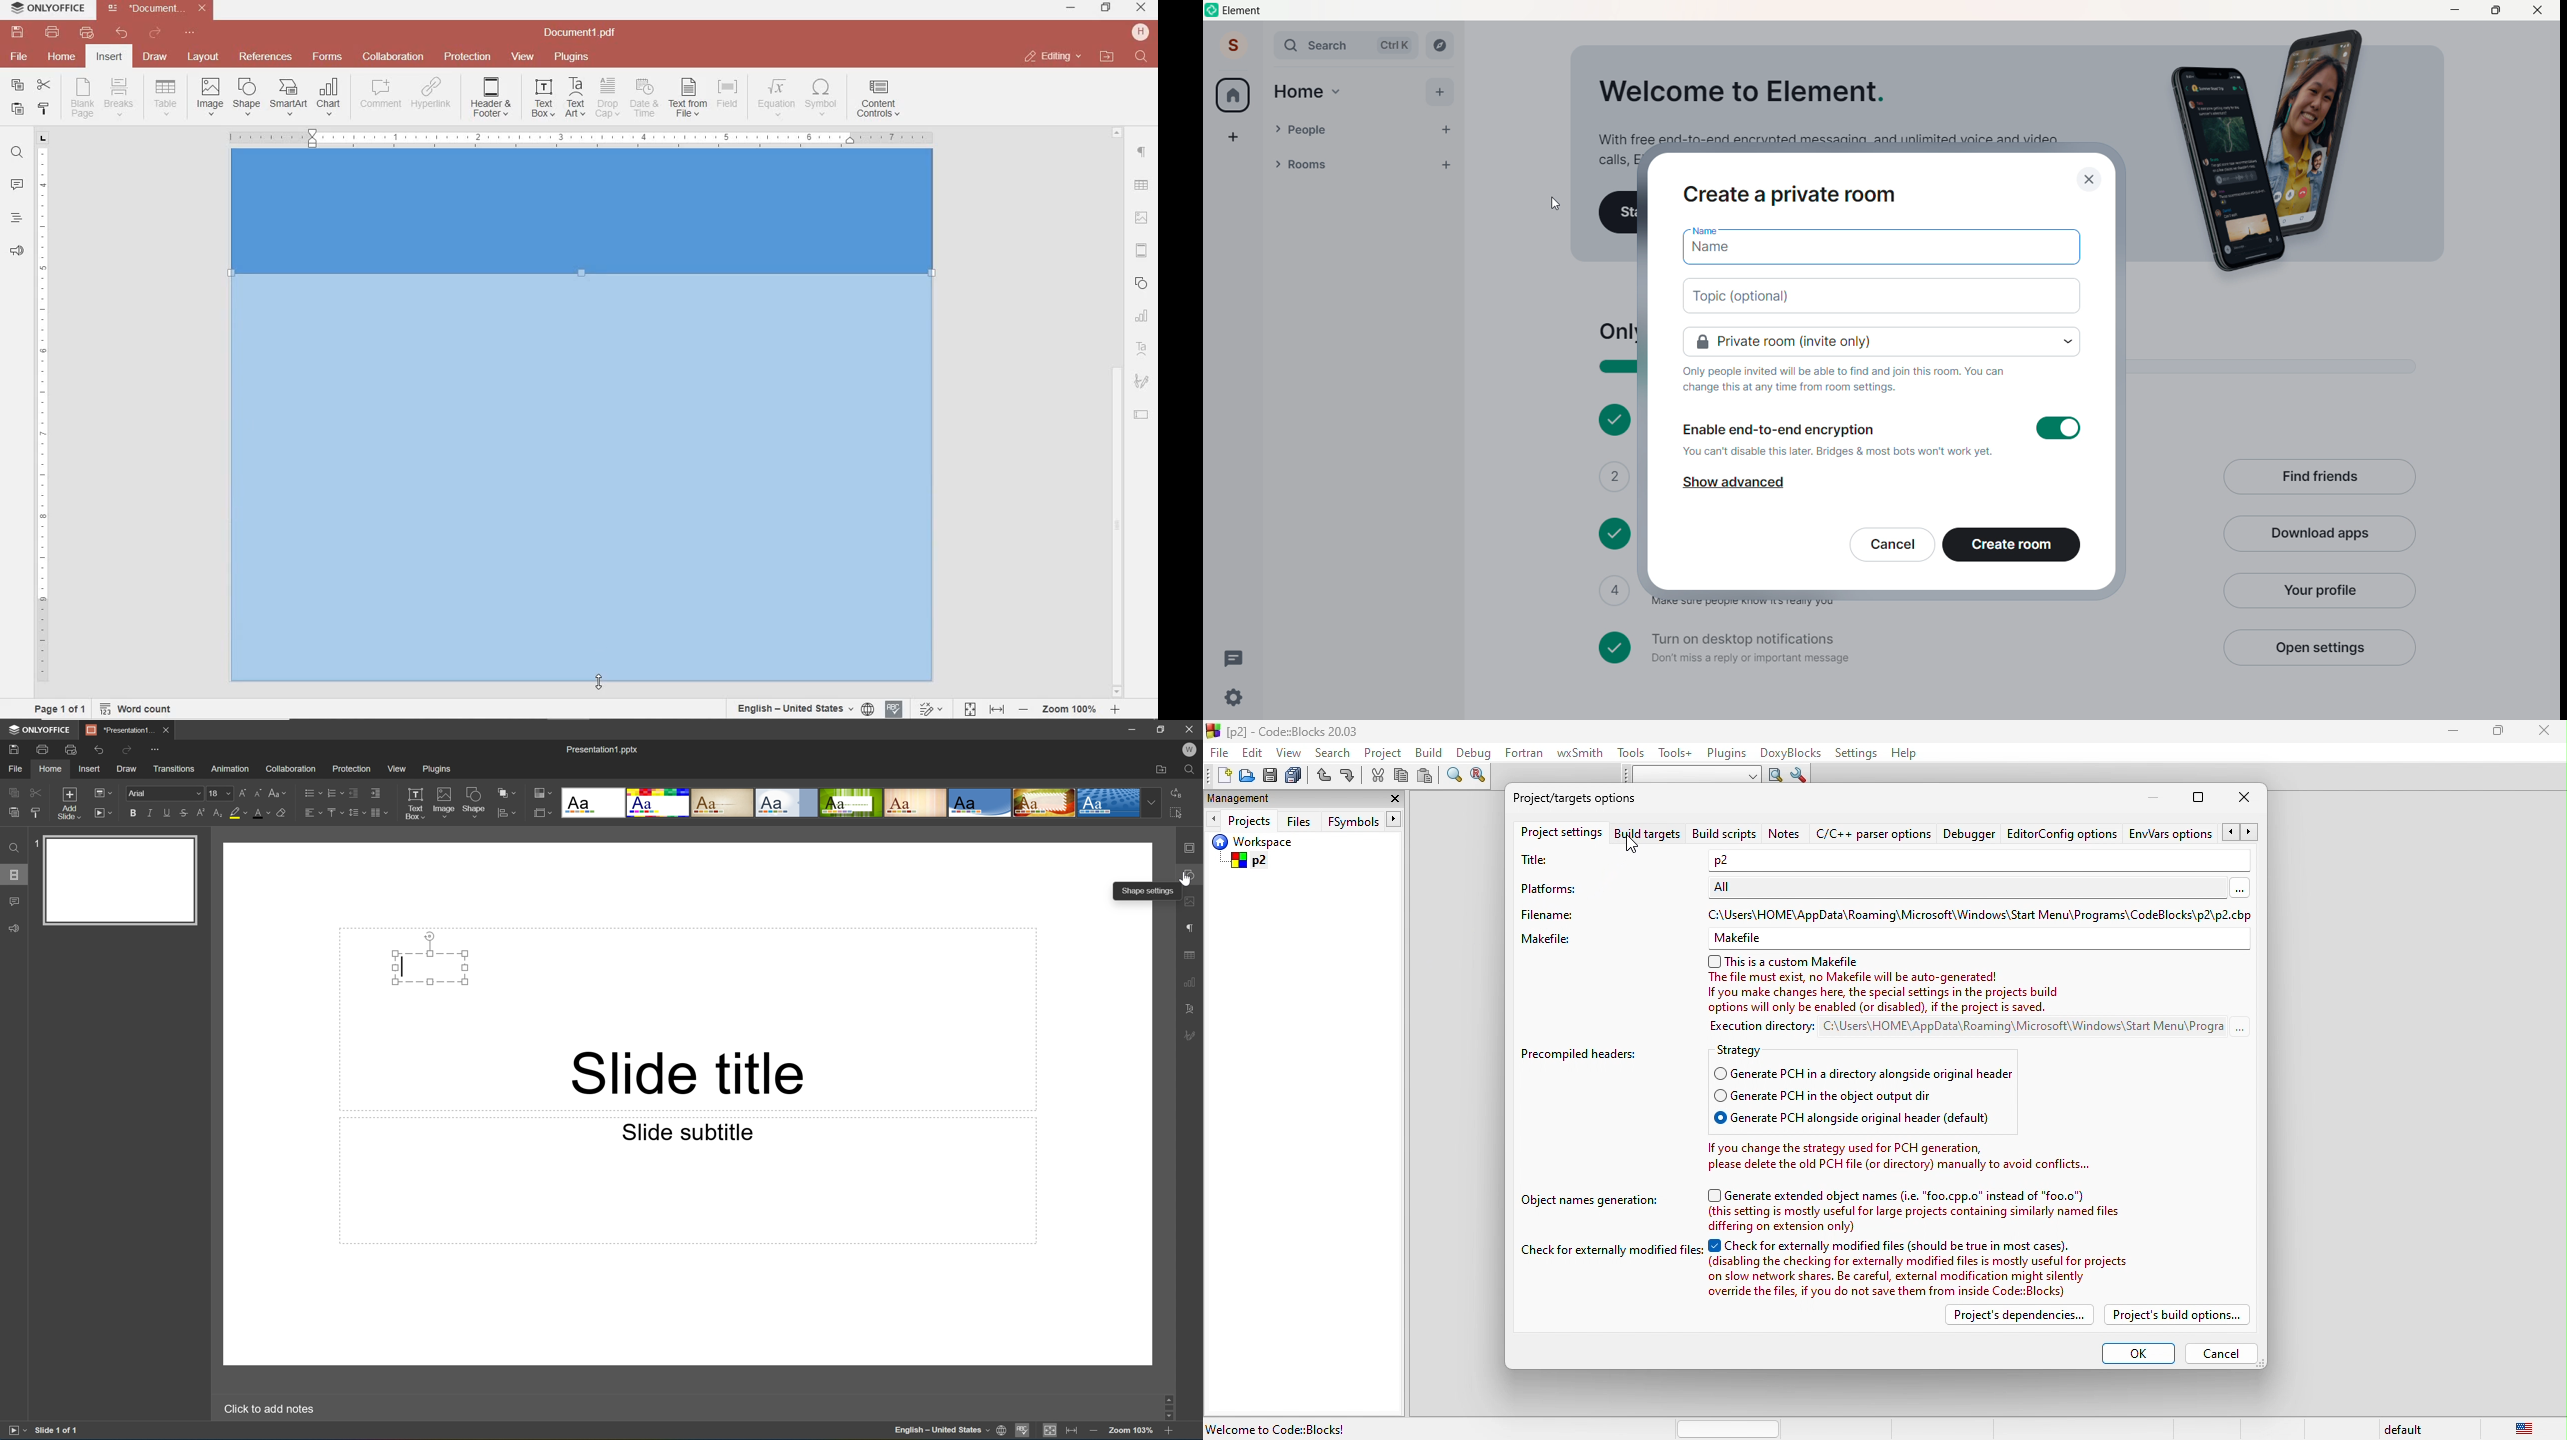 This screenshot has width=2576, height=1456. What do you see at coordinates (1072, 1432) in the screenshot?
I see `Fit to width` at bounding box center [1072, 1432].